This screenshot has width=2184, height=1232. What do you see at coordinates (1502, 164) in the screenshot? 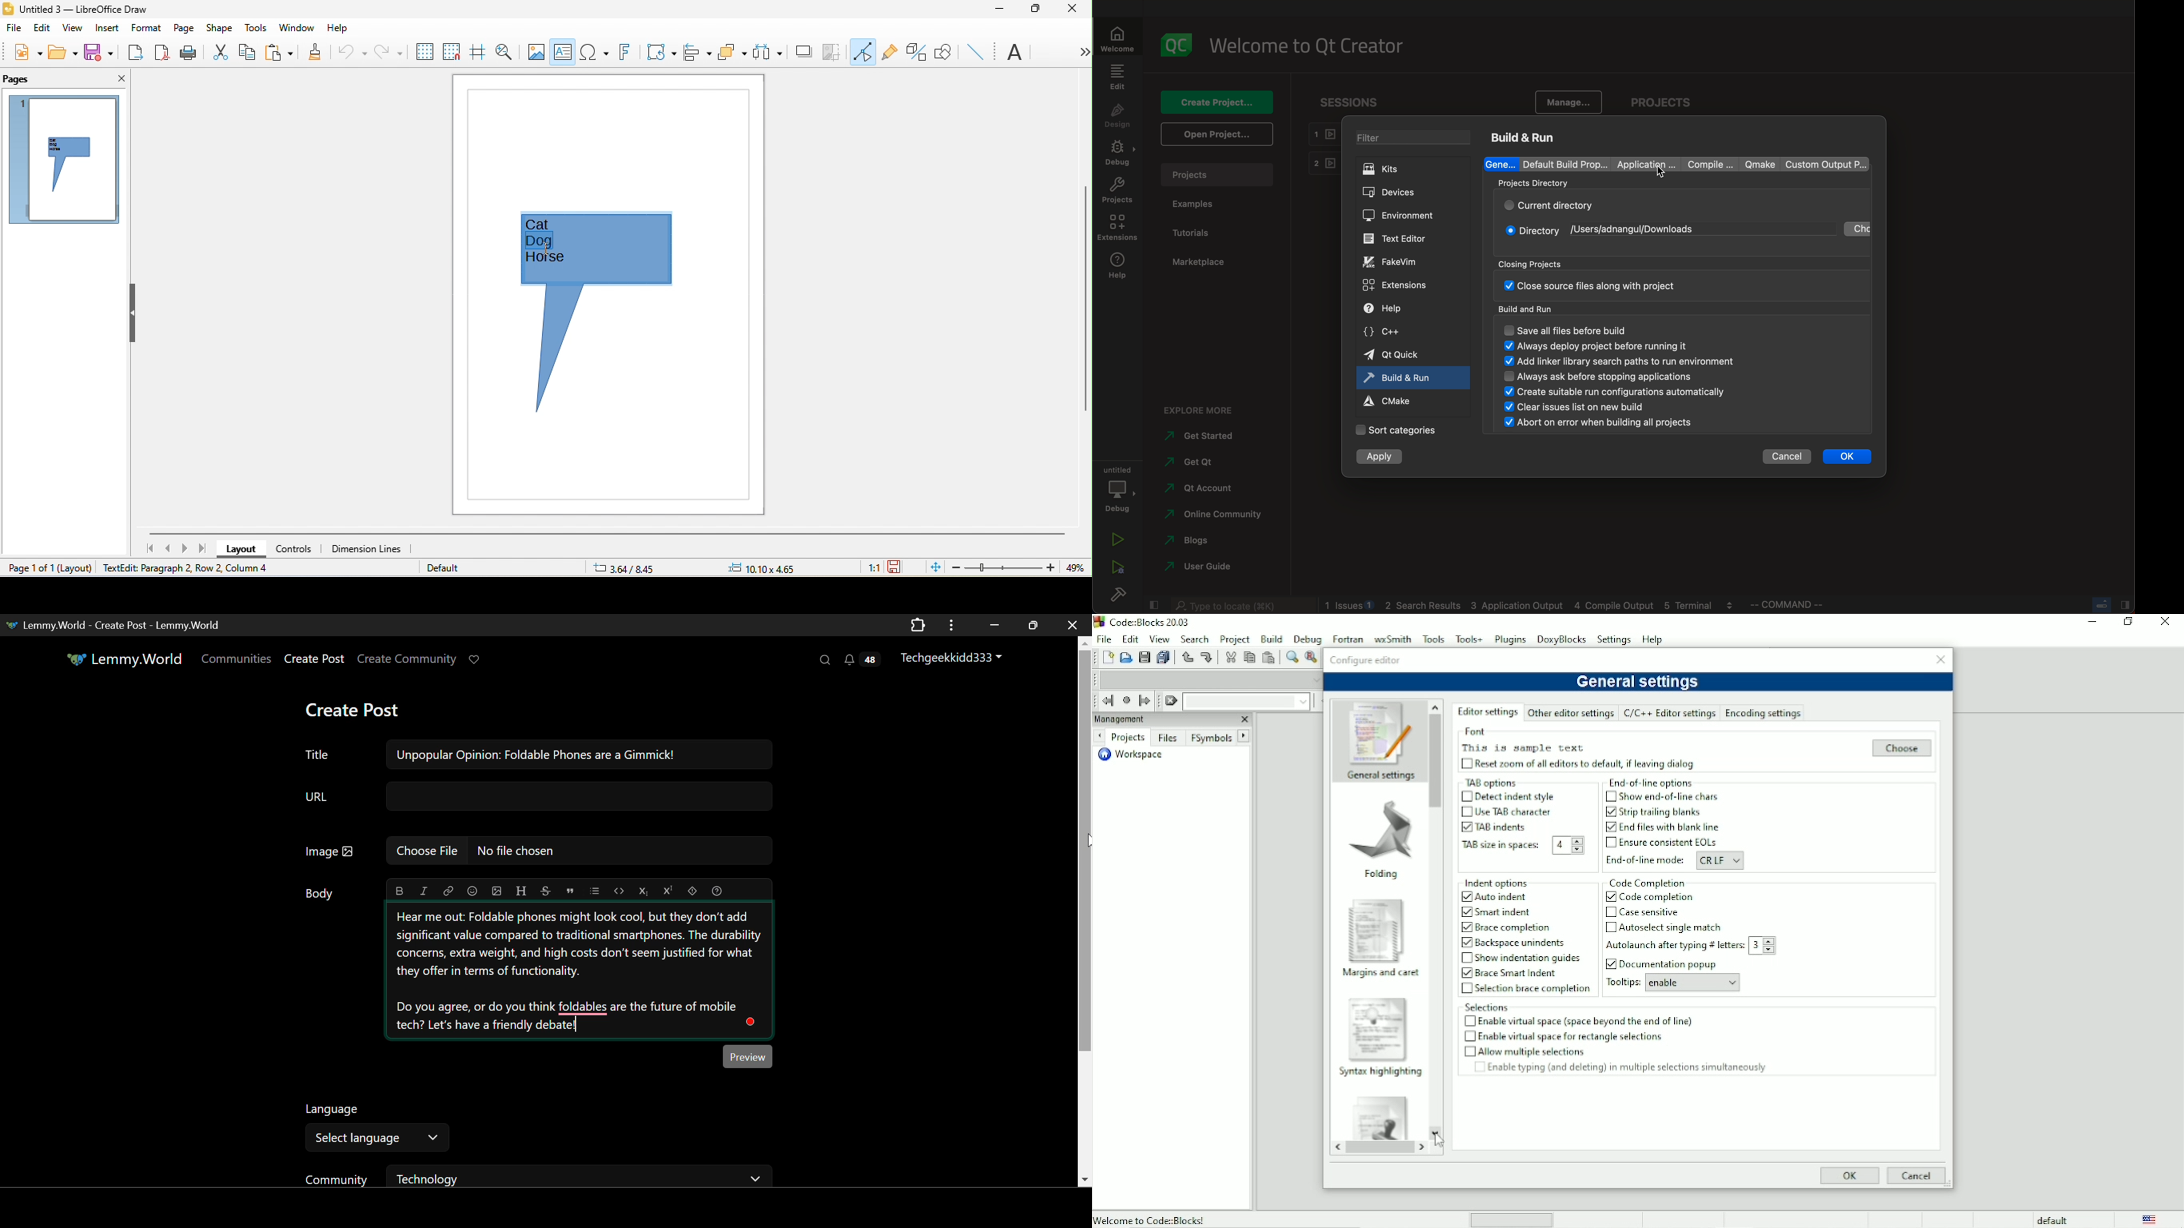
I see `gene` at bounding box center [1502, 164].